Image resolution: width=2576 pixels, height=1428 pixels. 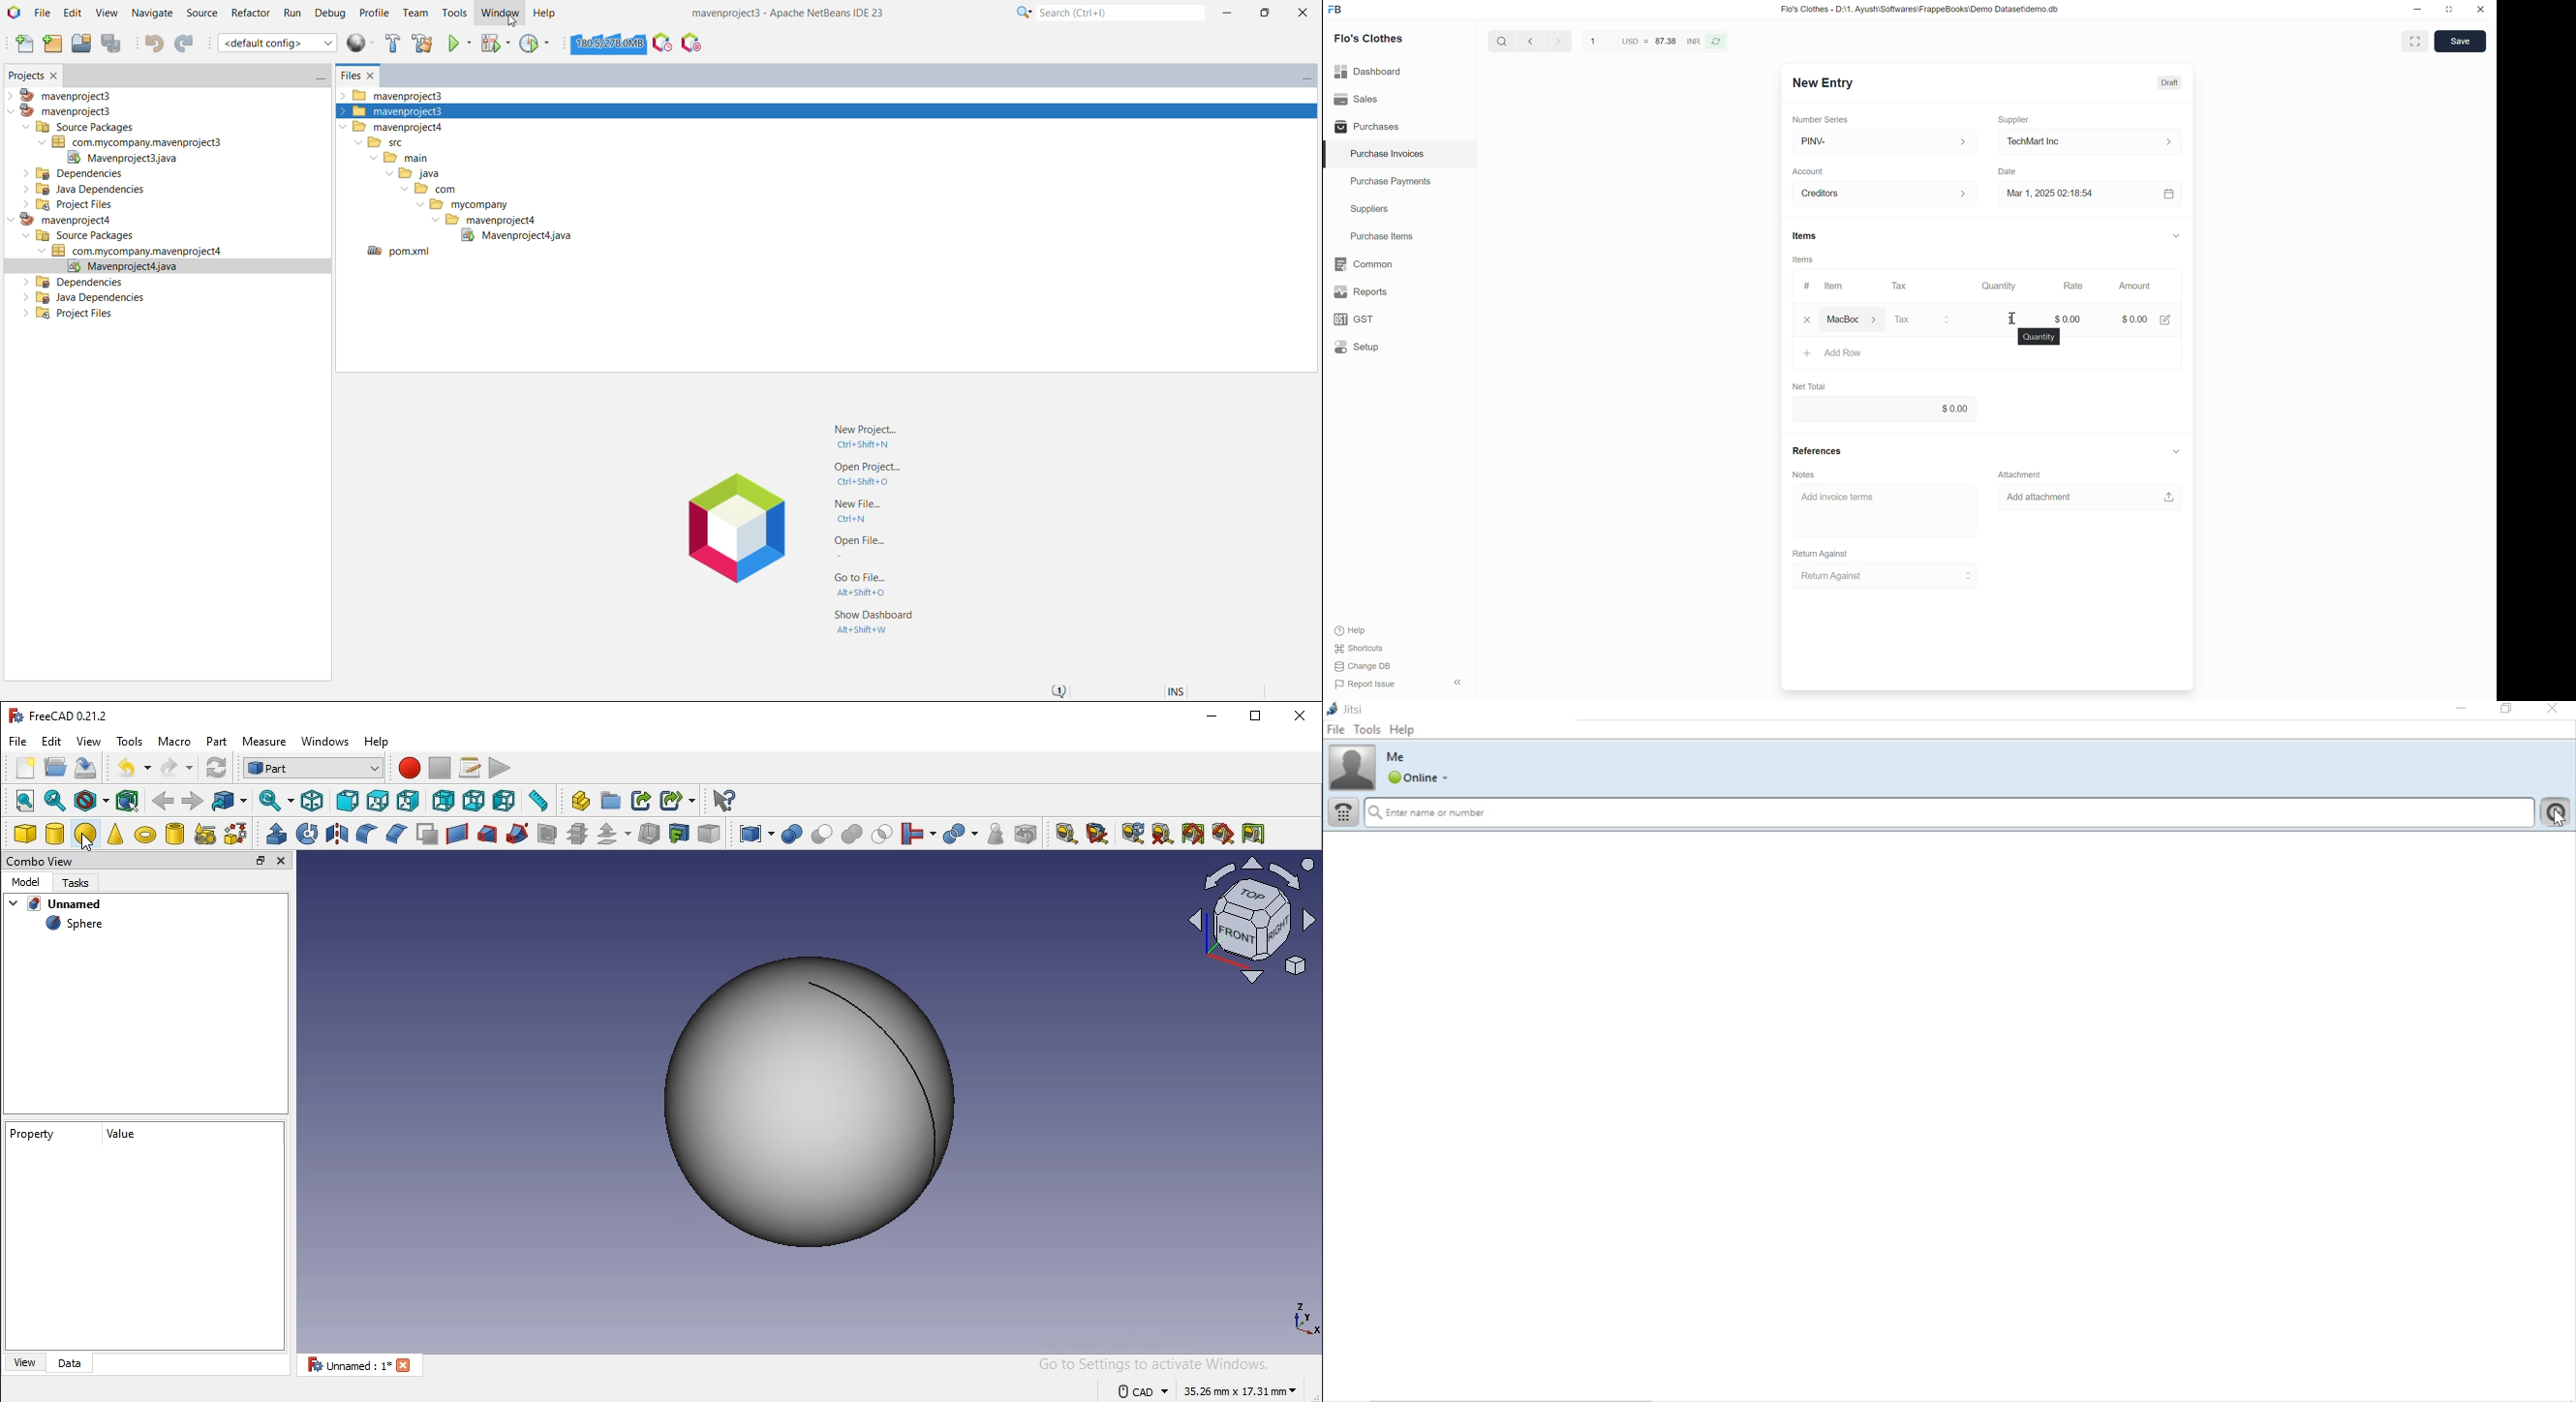 I want to click on Quantity, so click(x=1998, y=286).